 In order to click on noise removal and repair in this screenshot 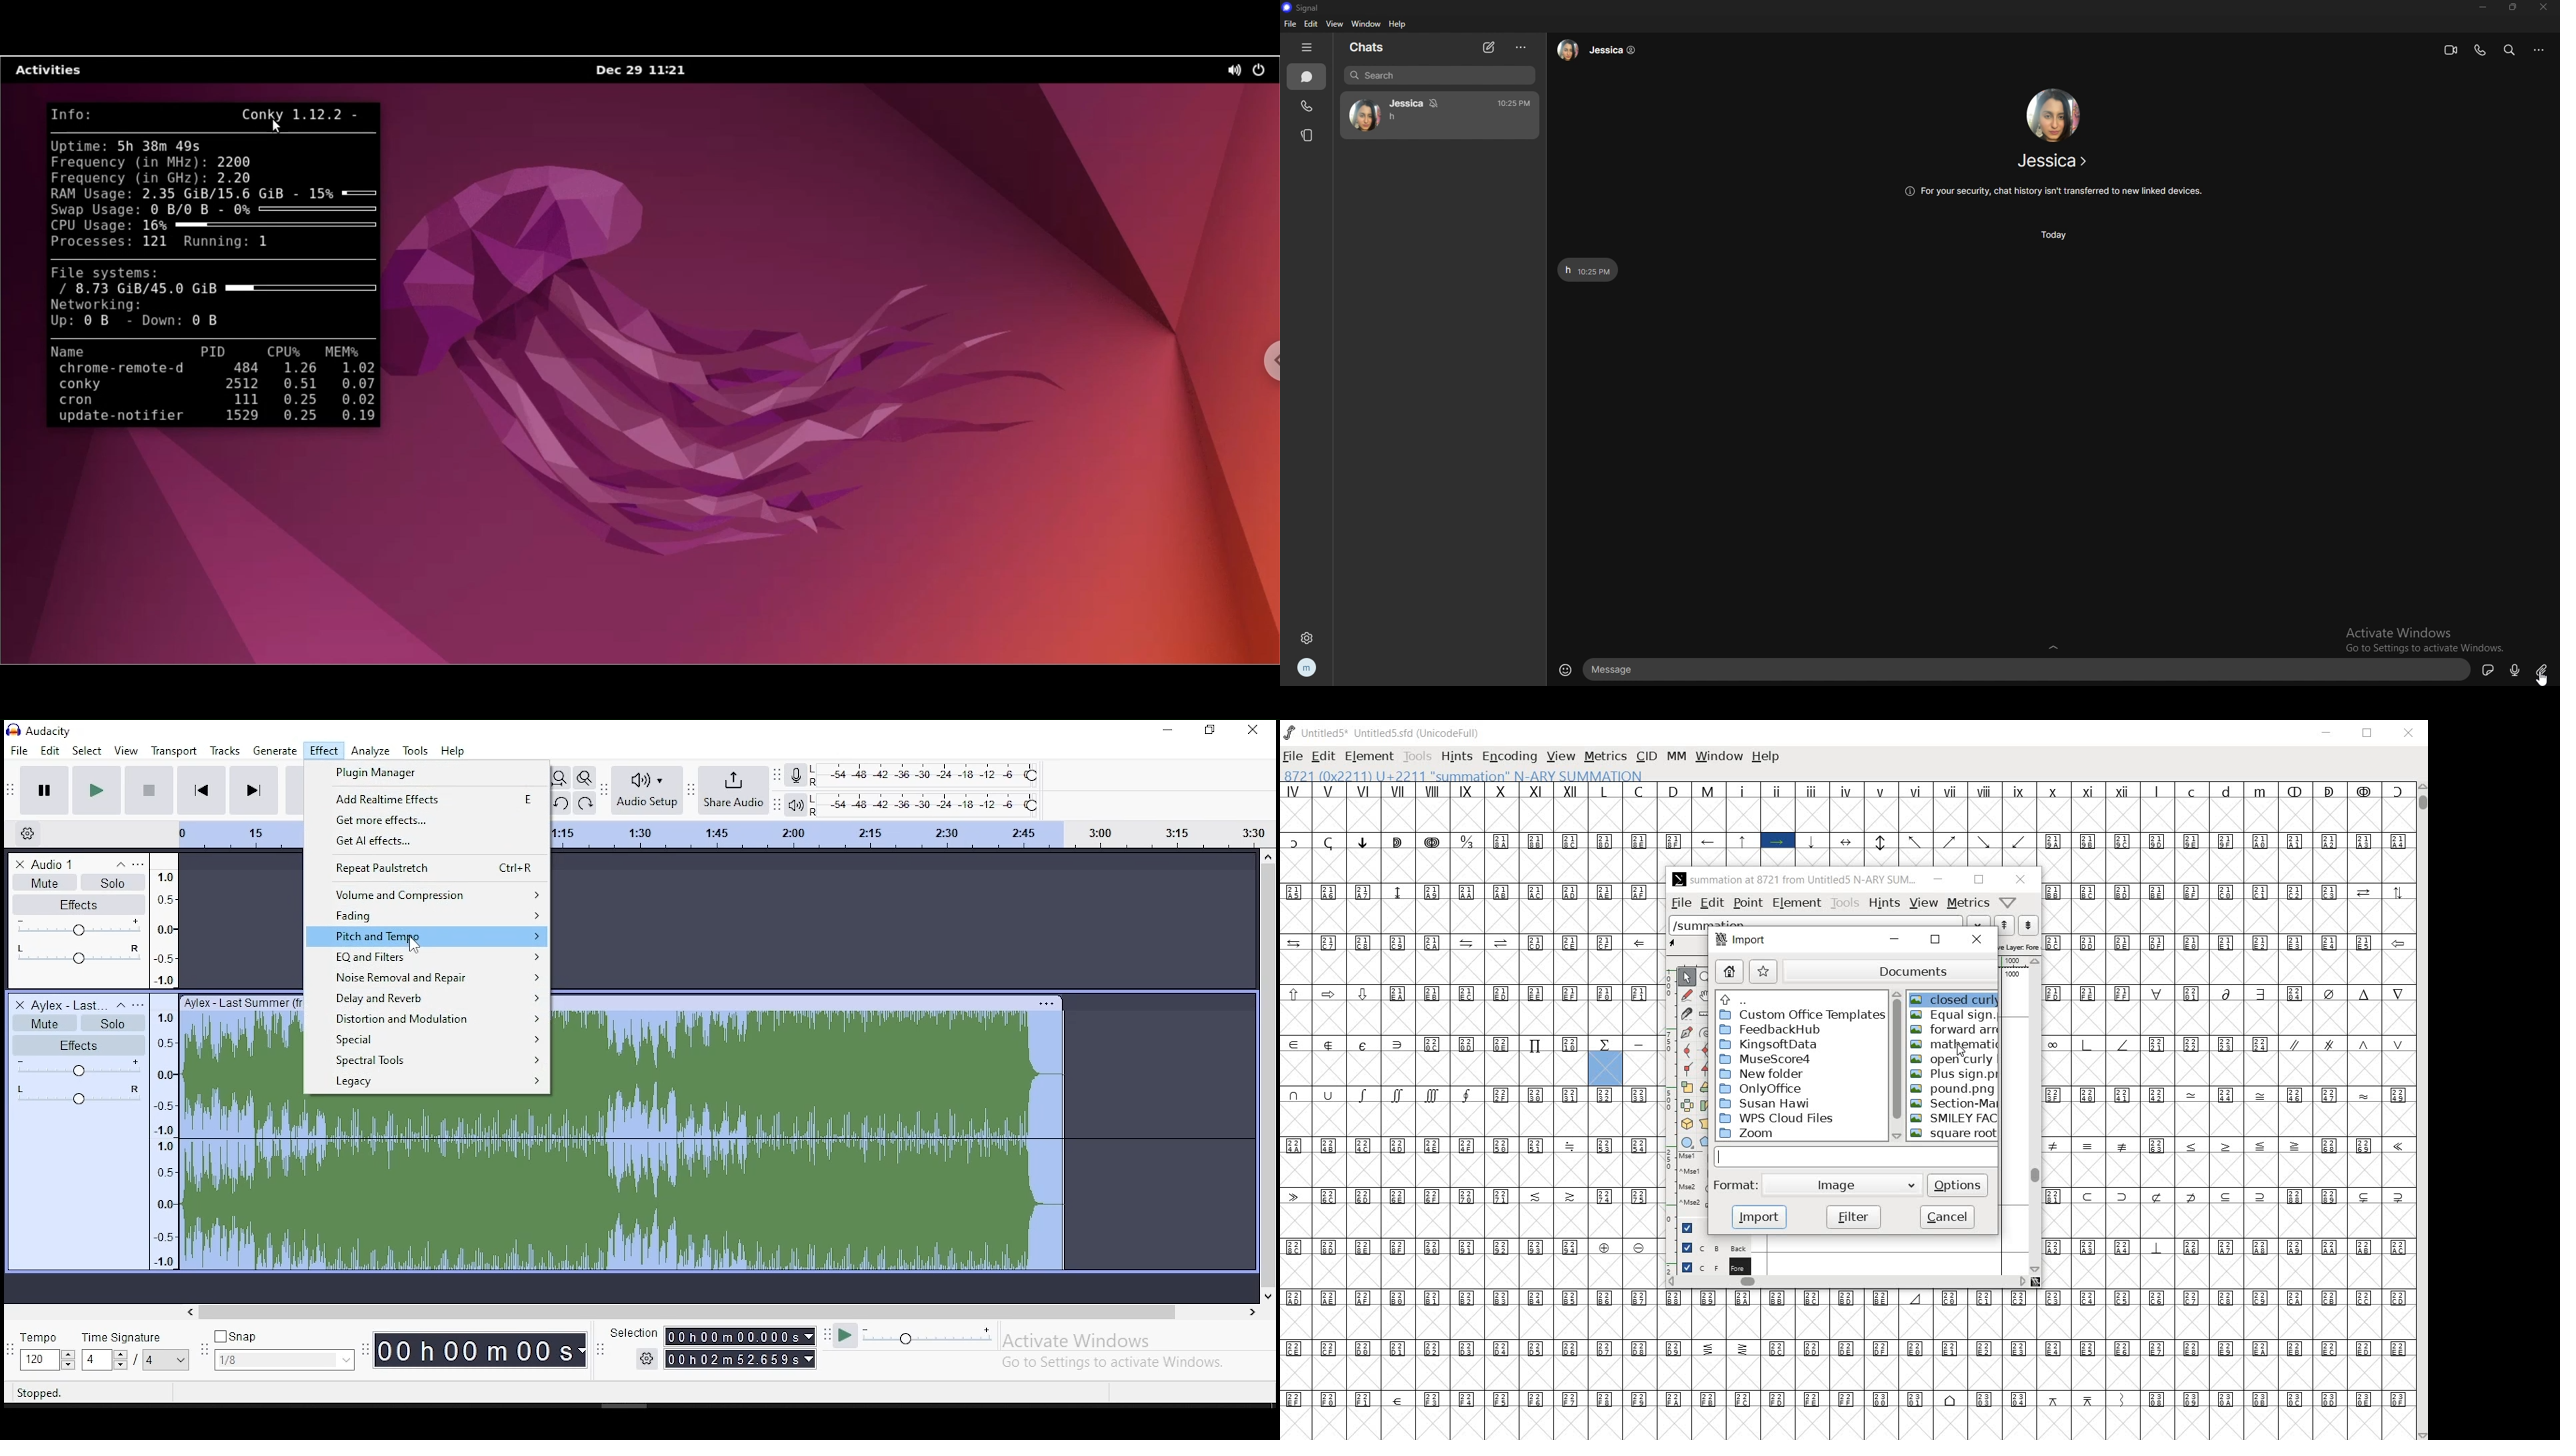, I will do `click(427, 978)`.